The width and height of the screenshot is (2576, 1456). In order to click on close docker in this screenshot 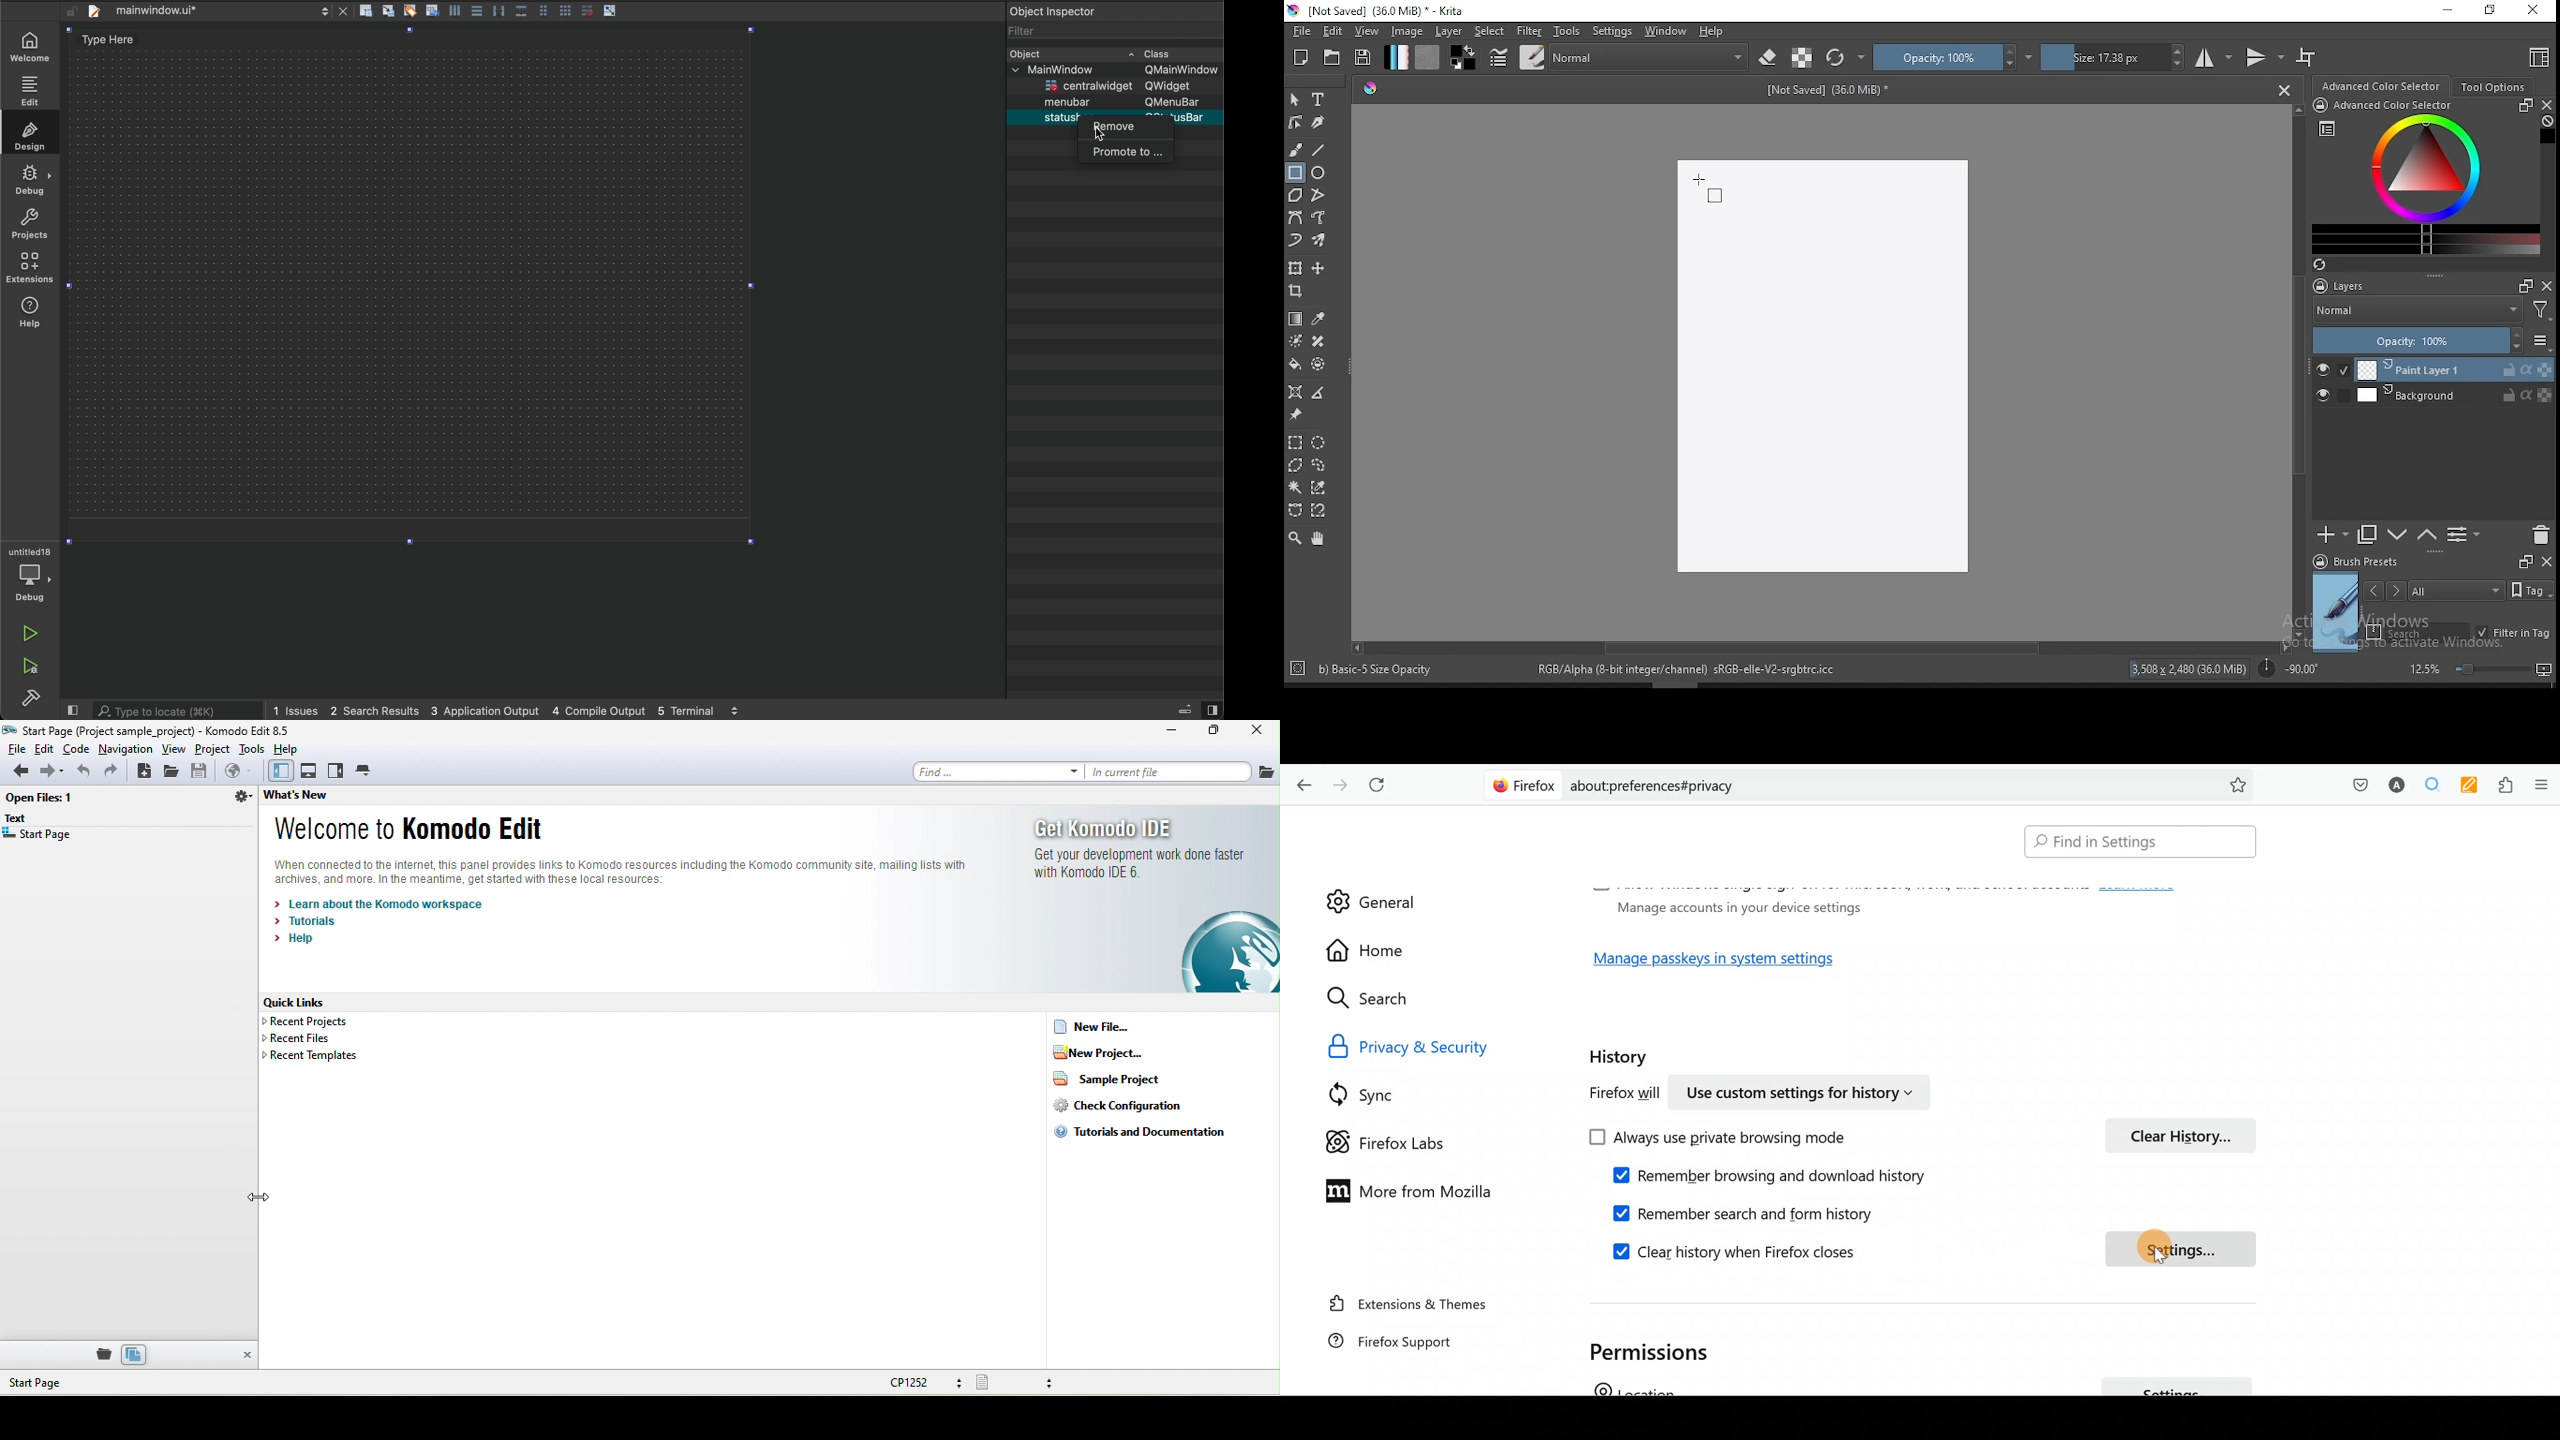, I will do `click(2547, 285)`.